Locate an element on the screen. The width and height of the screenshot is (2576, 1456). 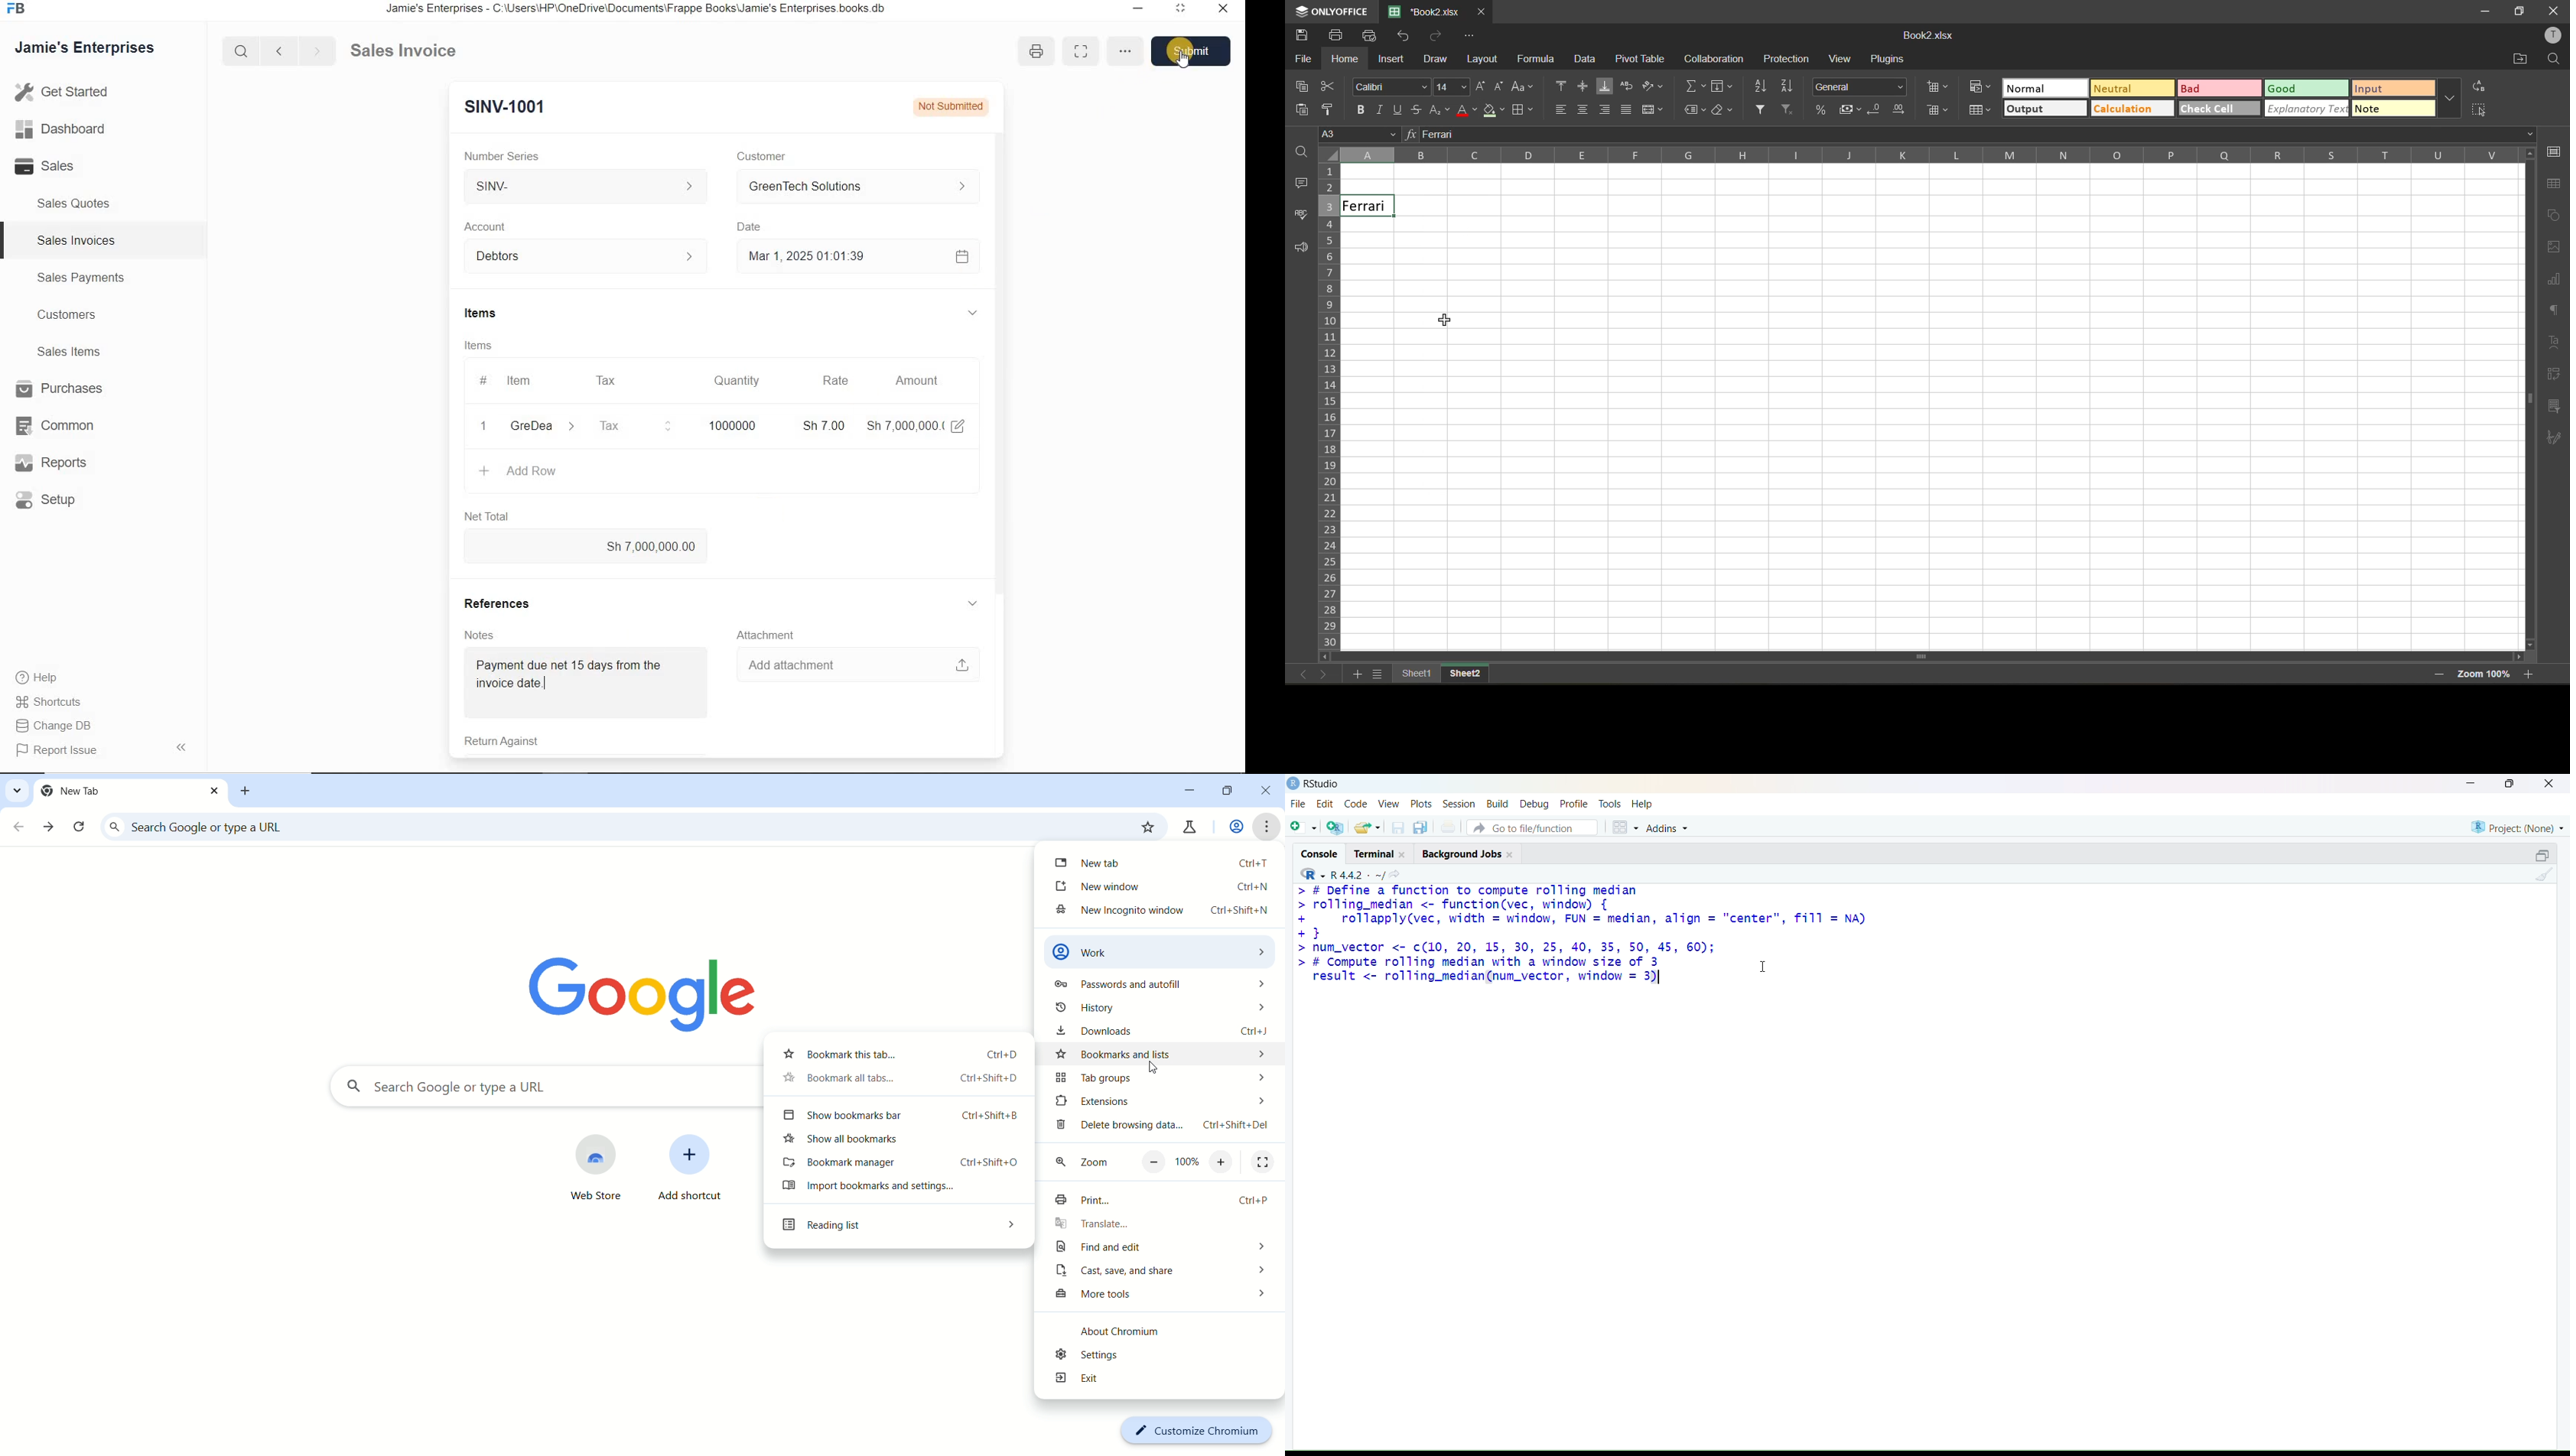
new tab is located at coordinates (247, 791).